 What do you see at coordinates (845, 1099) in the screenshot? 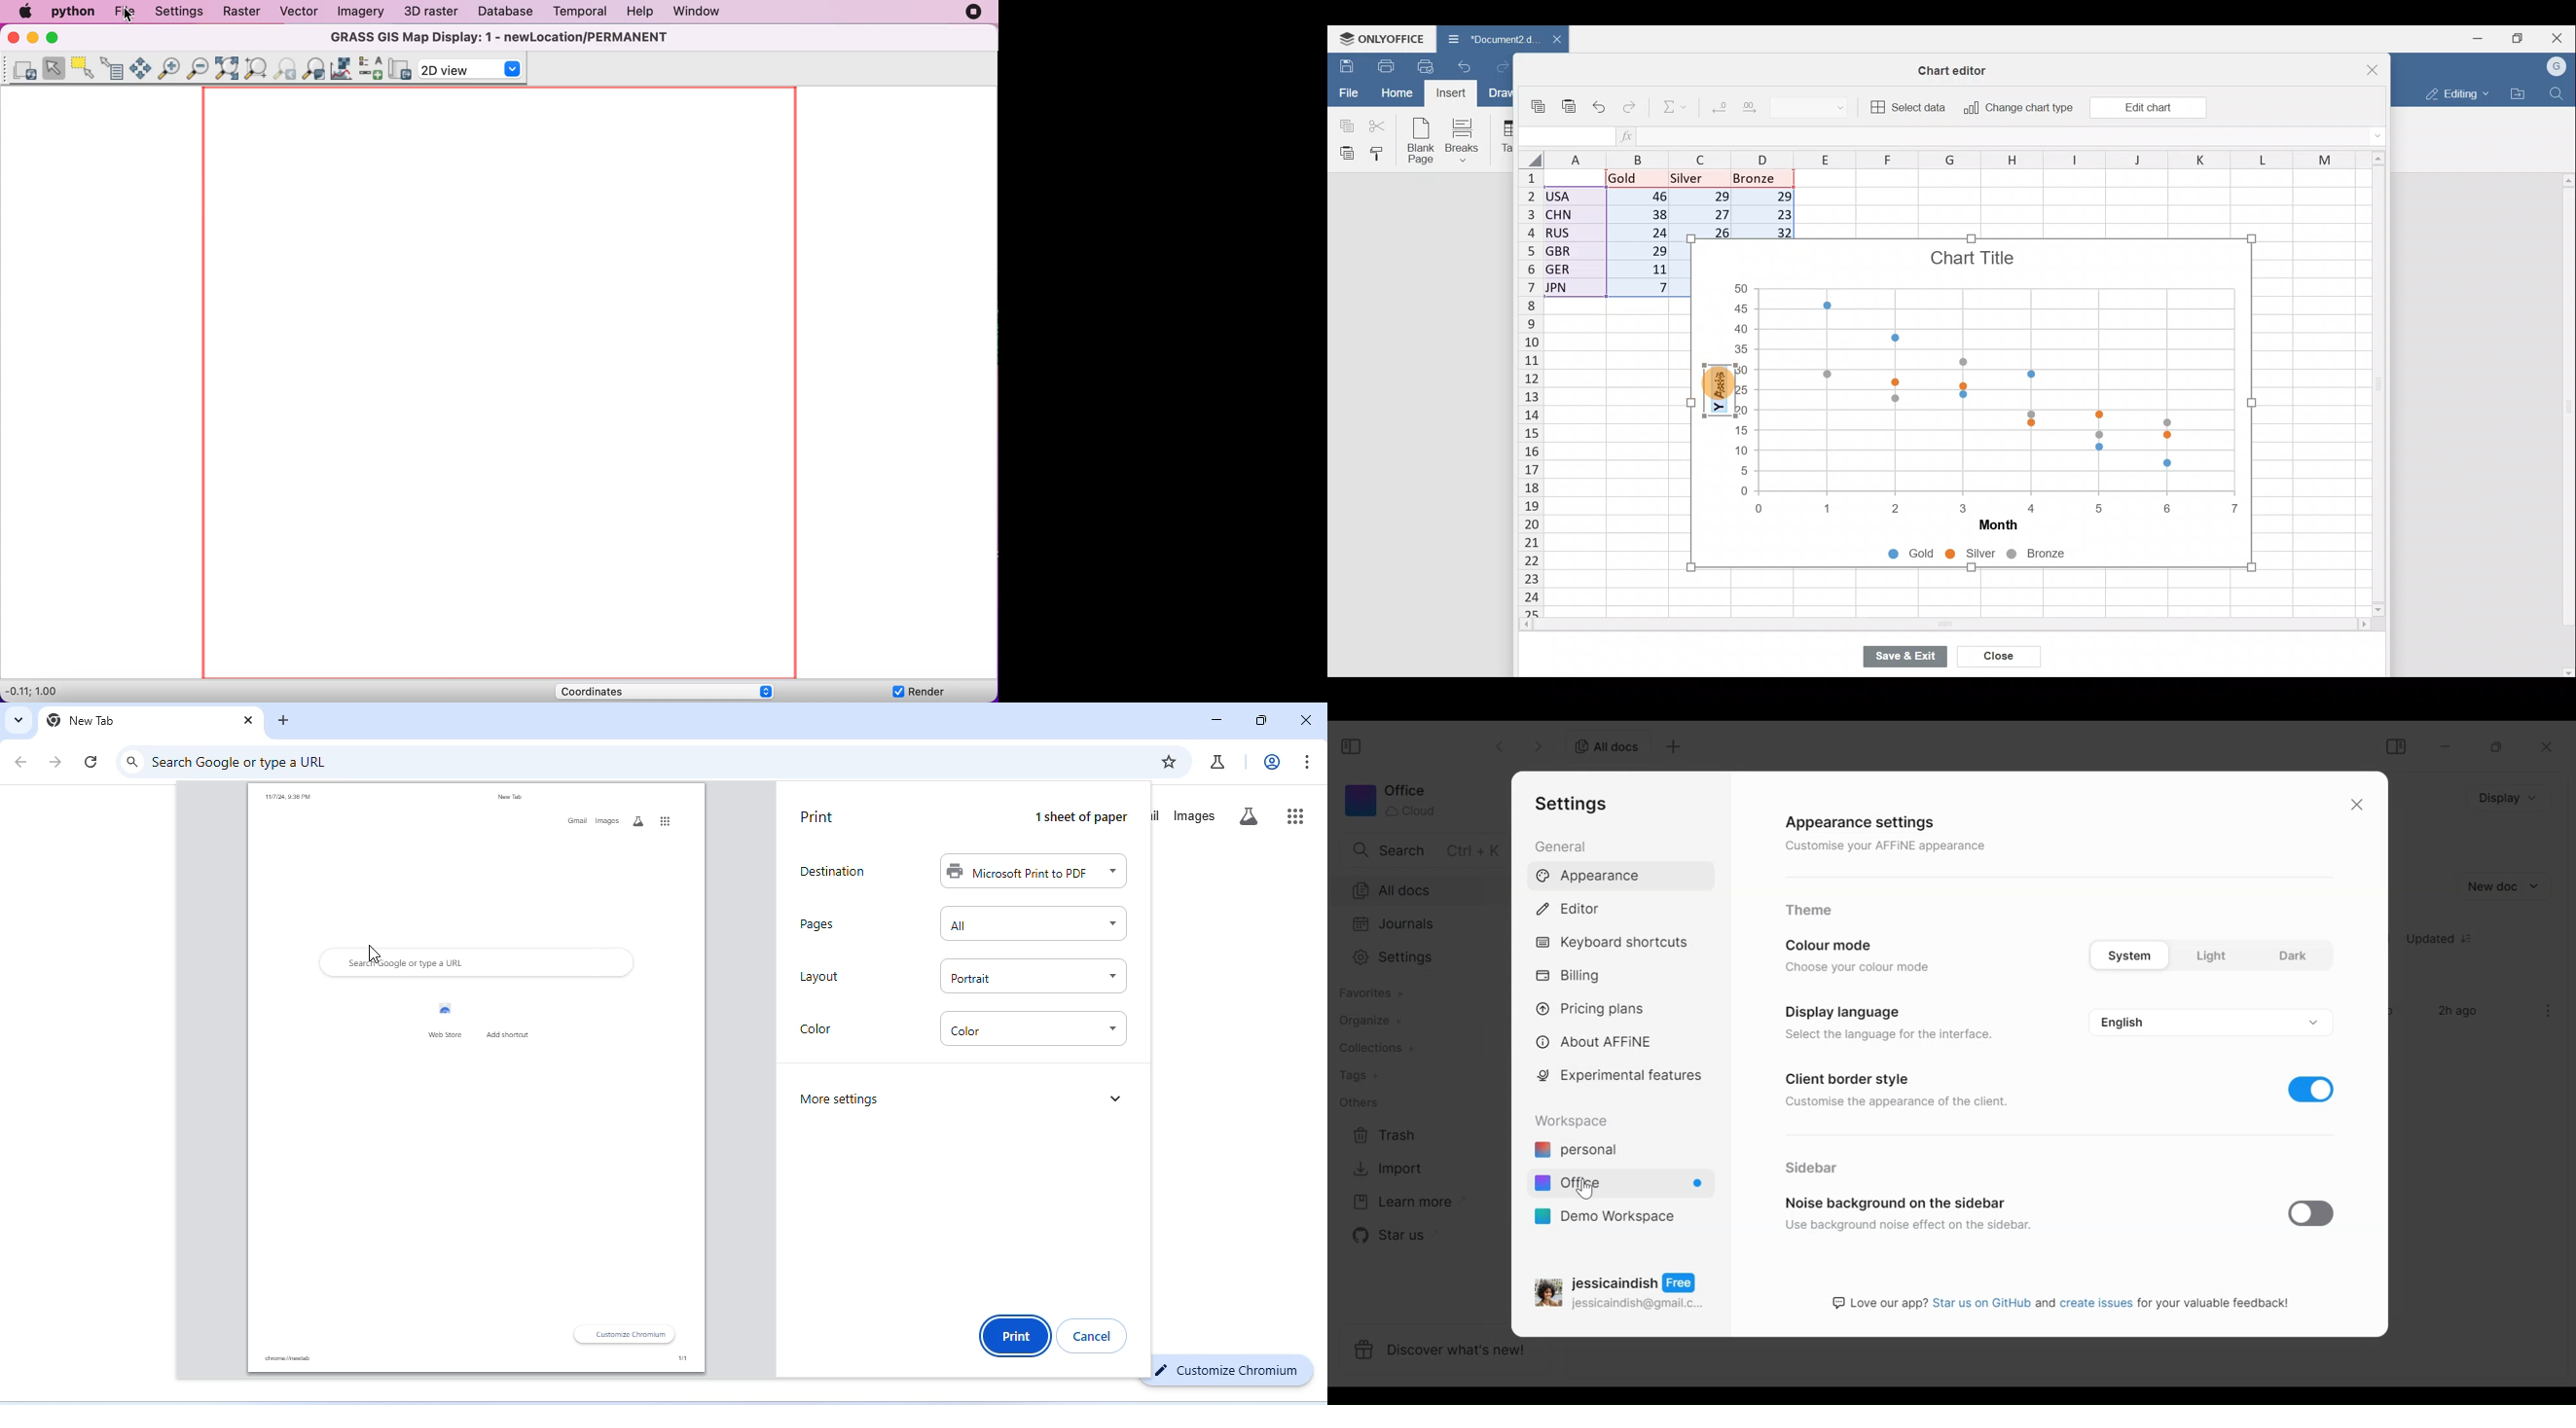
I see `more settings` at bounding box center [845, 1099].